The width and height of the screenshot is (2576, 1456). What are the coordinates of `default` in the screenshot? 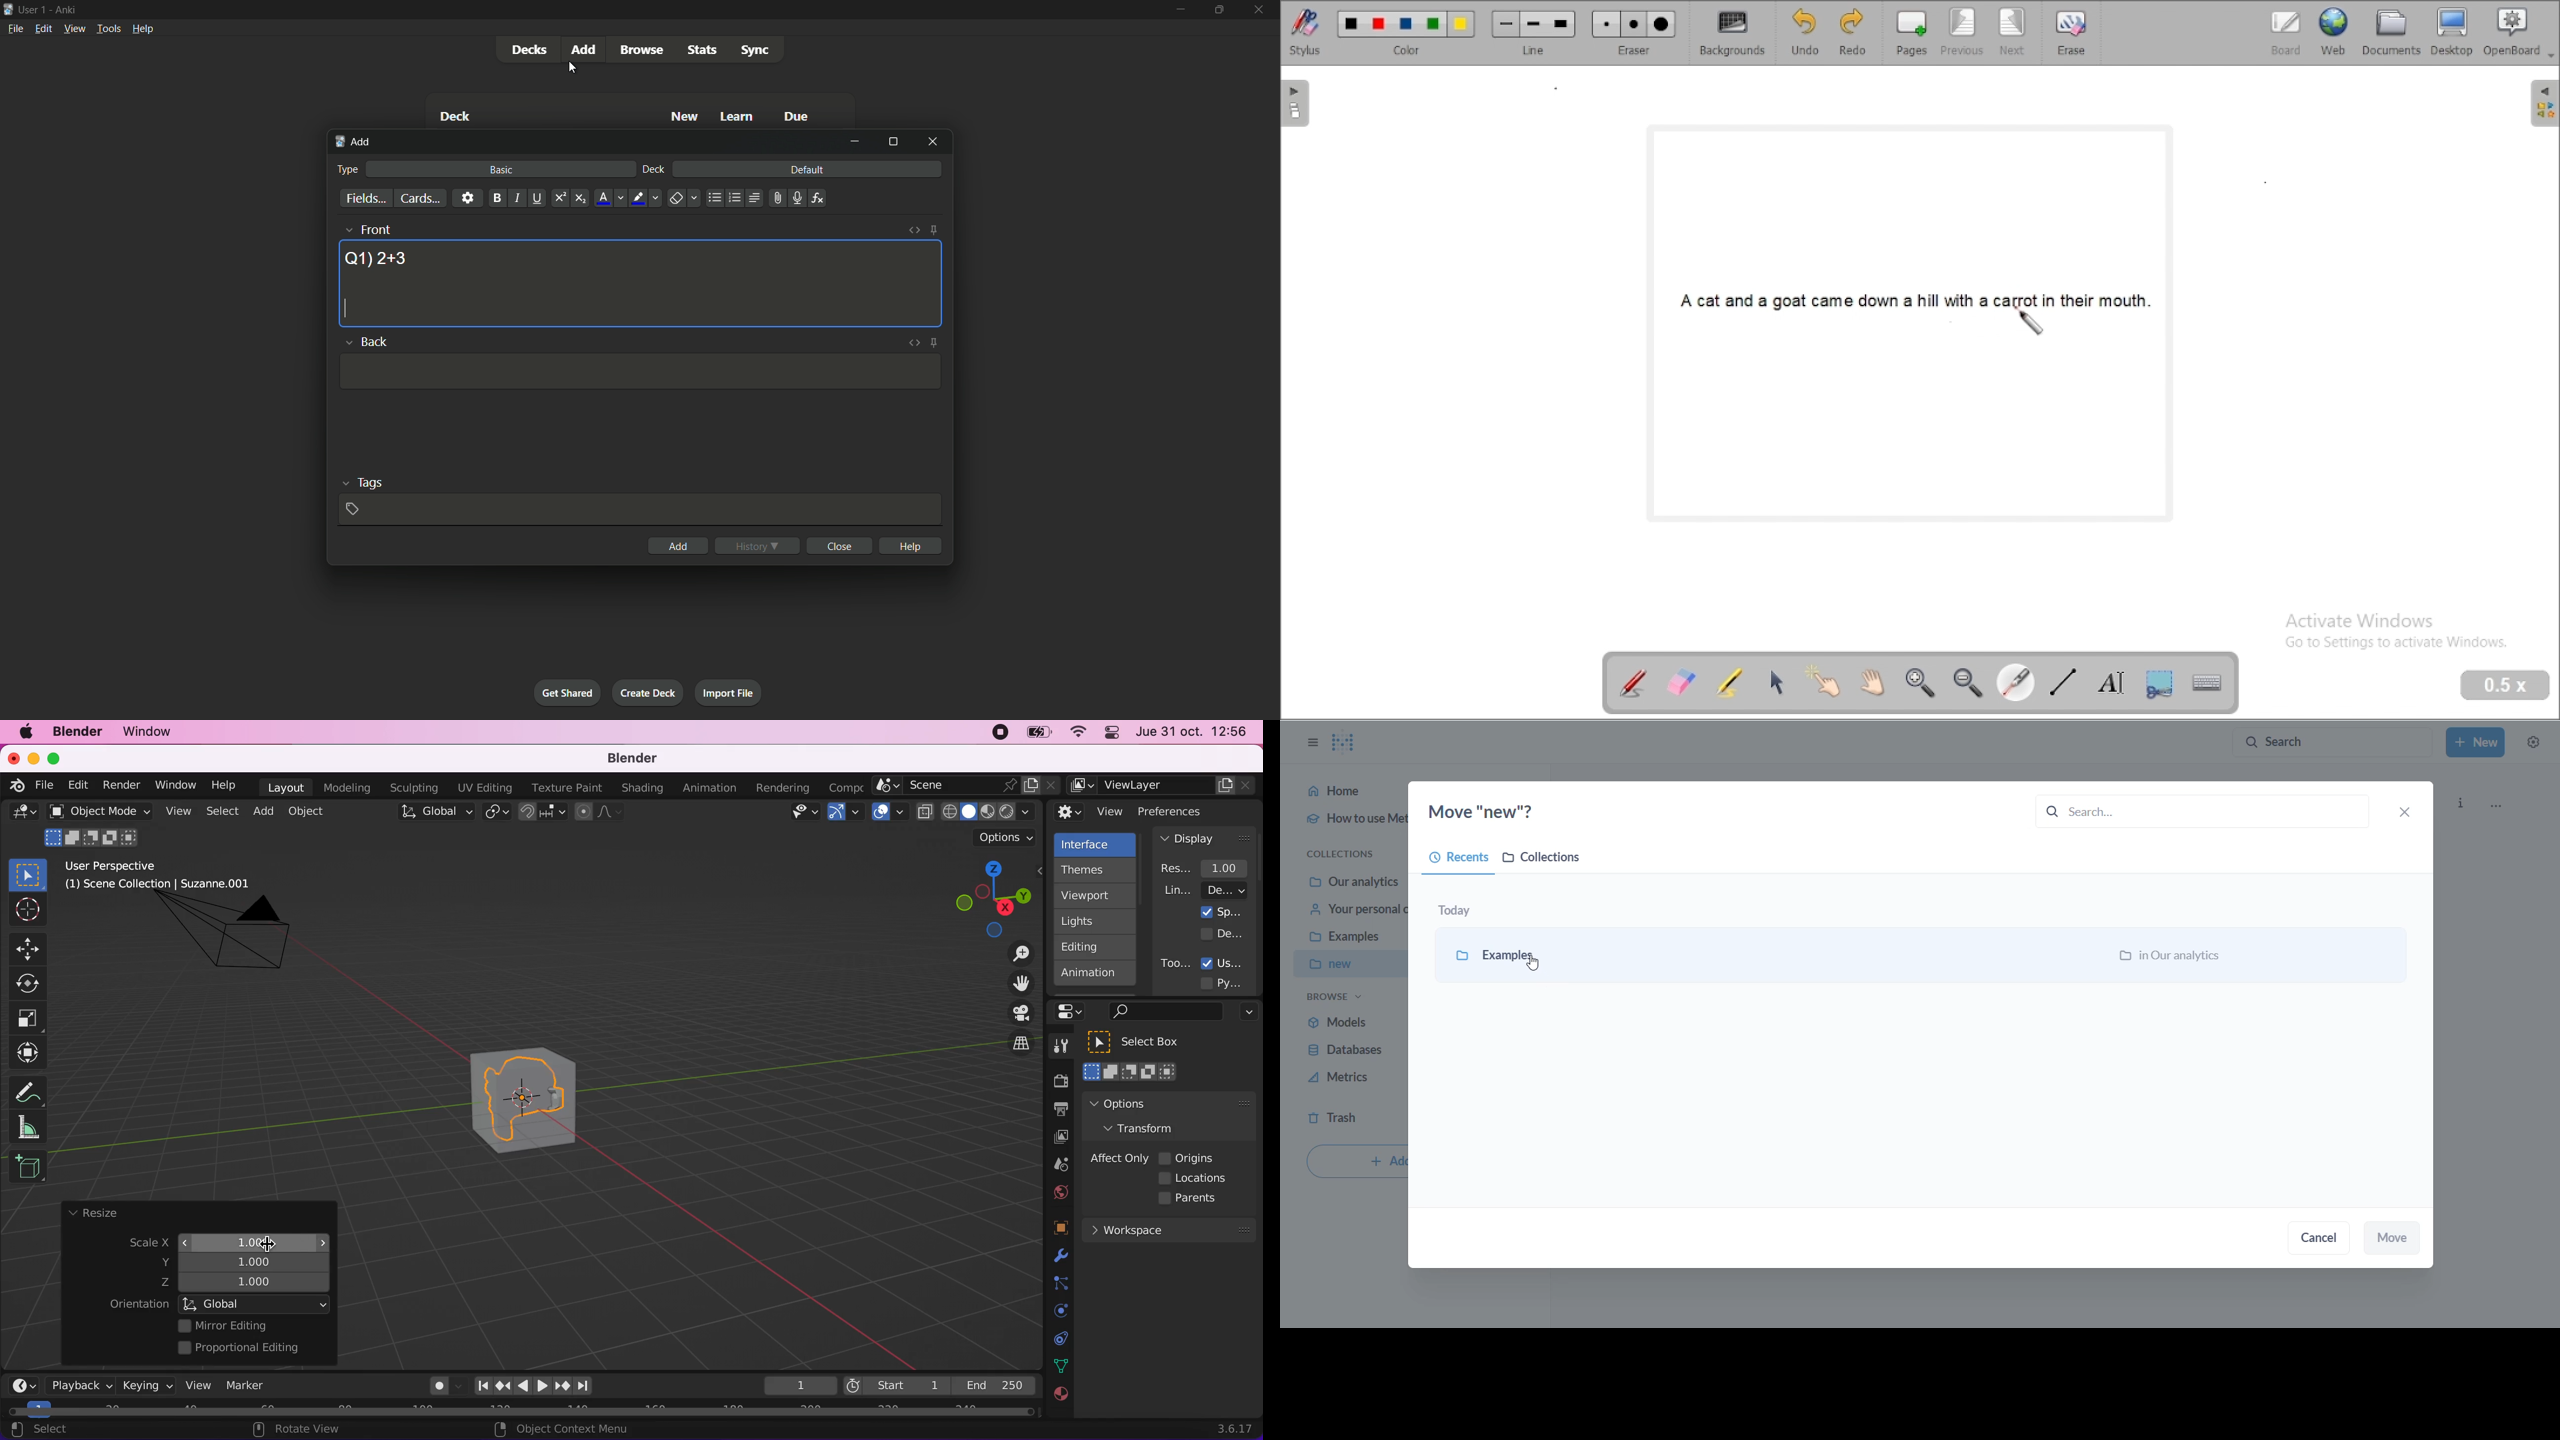 It's located at (807, 169).